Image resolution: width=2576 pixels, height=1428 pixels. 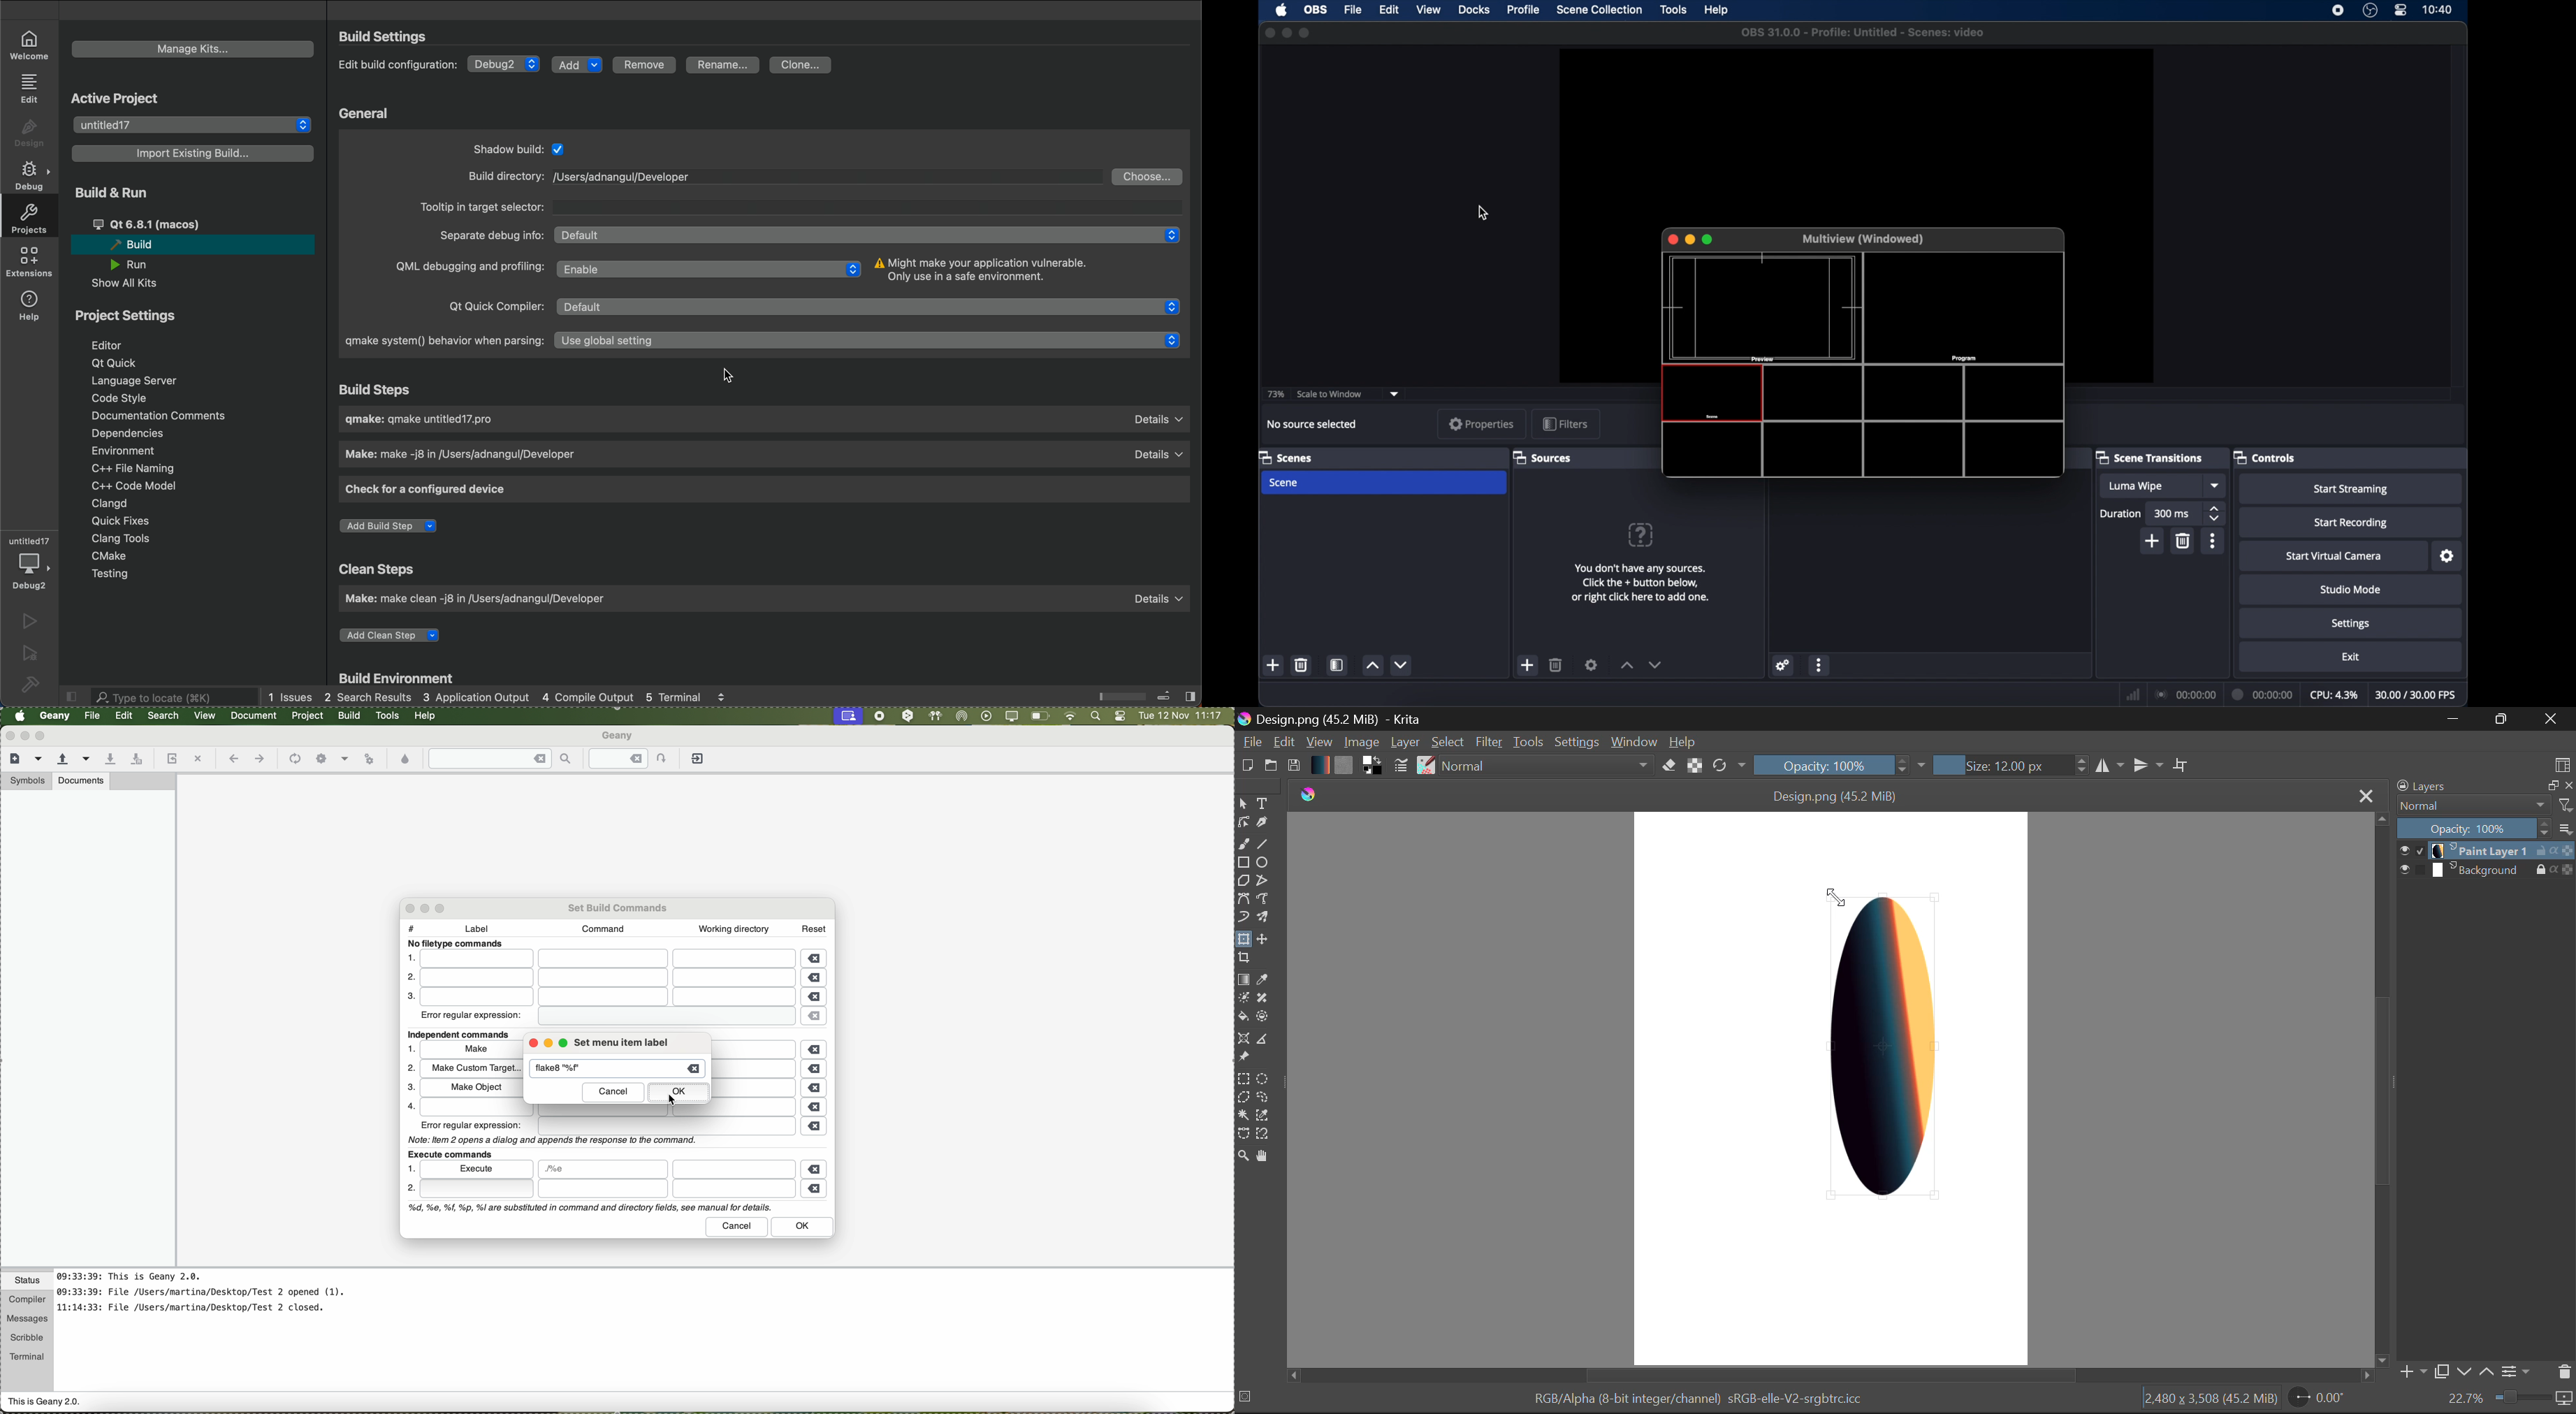 I want to click on help, so click(x=30, y=305).